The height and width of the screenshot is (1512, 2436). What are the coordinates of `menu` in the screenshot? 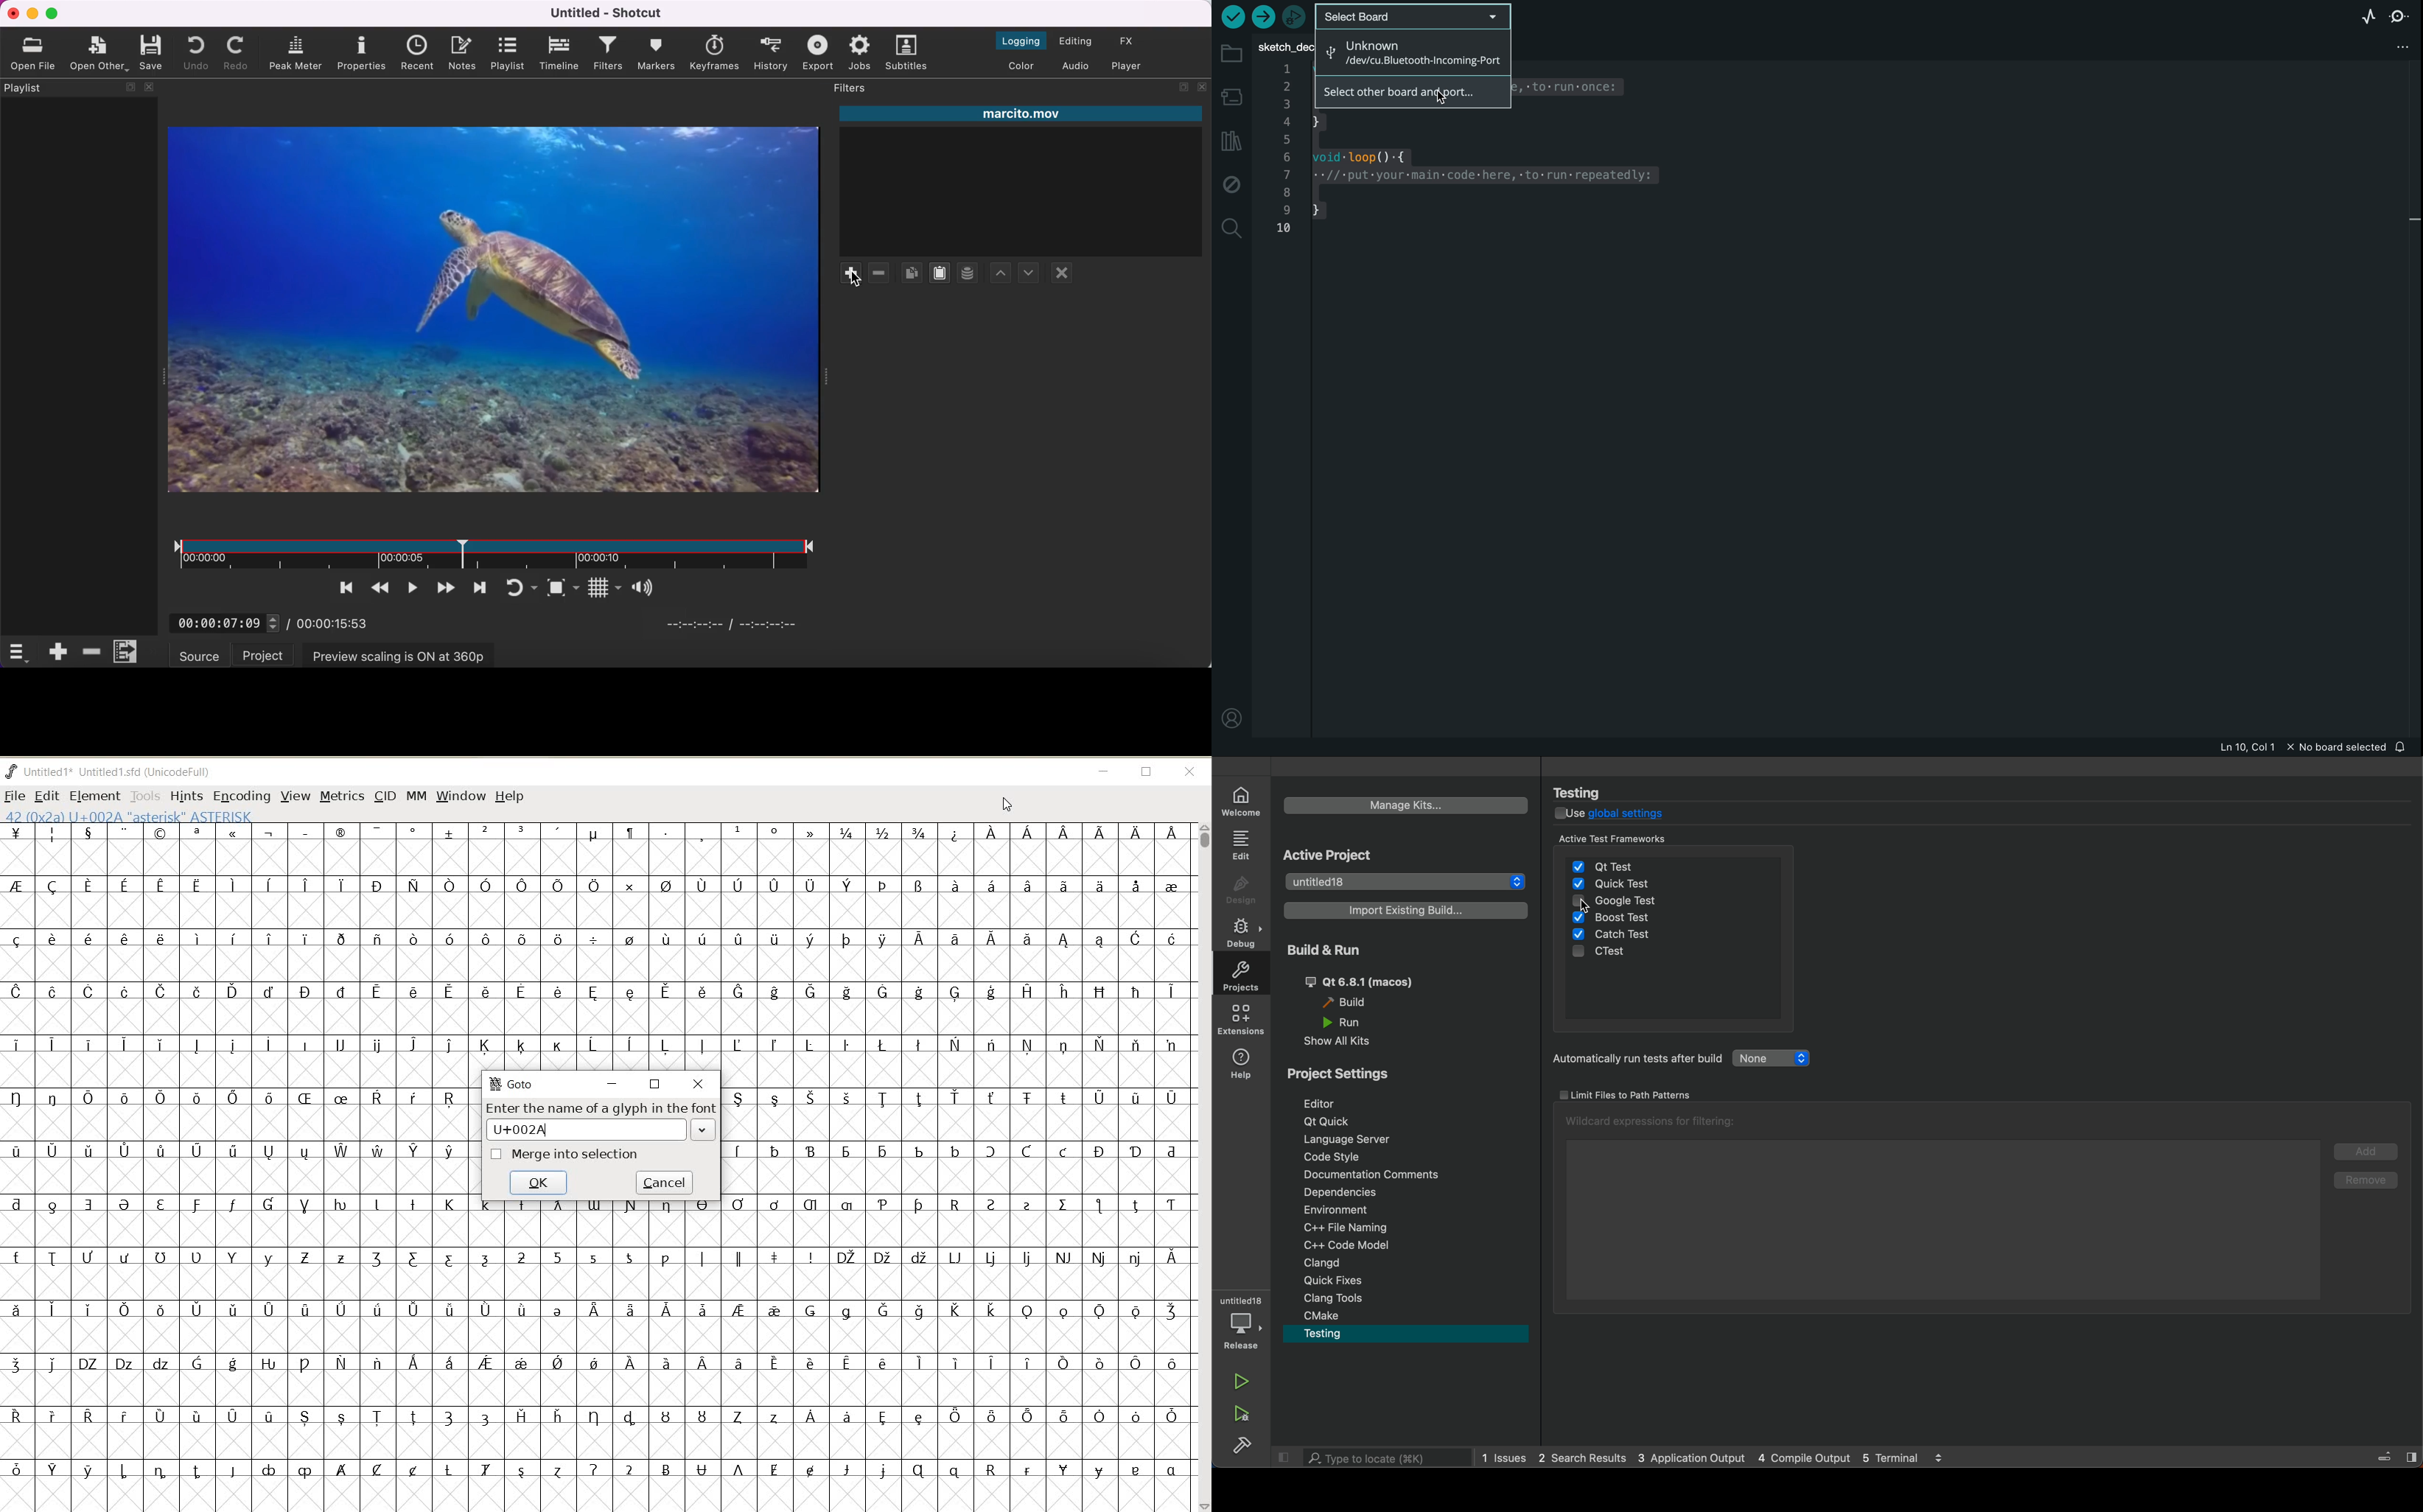 It's located at (128, 651).